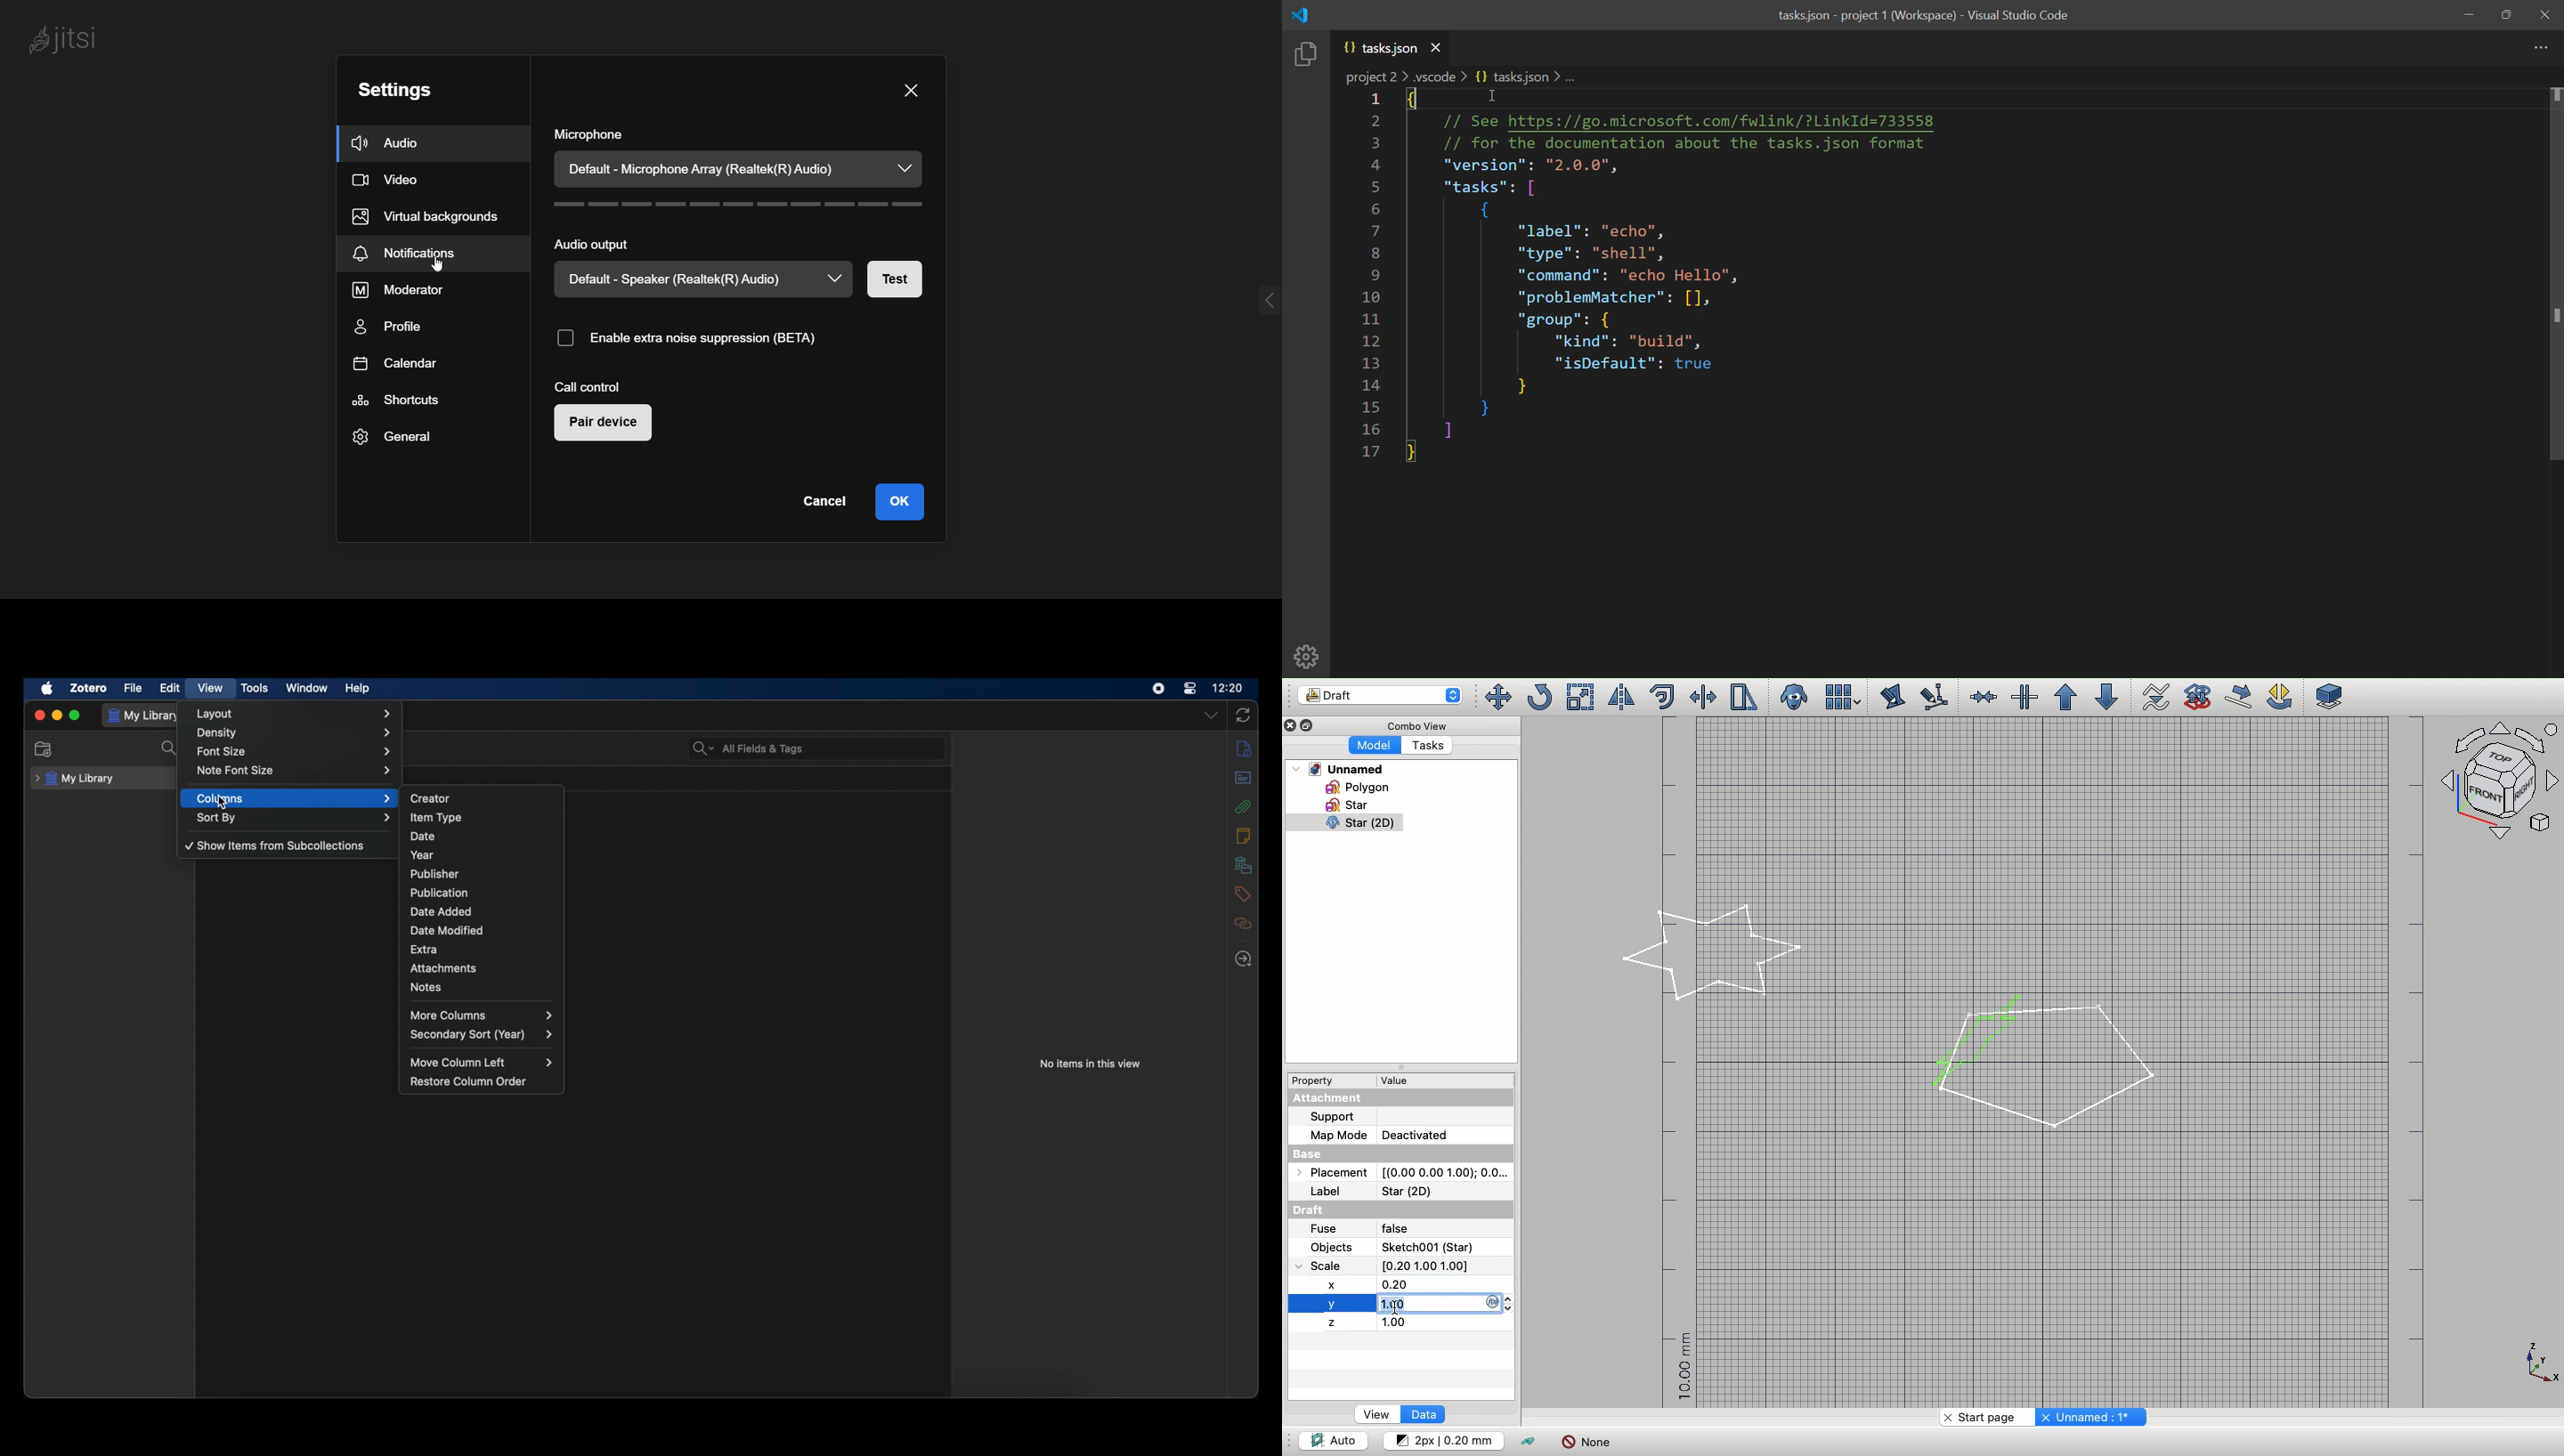 The height and width of the screenshot is (1456, 2576). What do you see at coordinates (221, 802) in the screenshot?
I see `cursor` at bounding box center [221, 802].